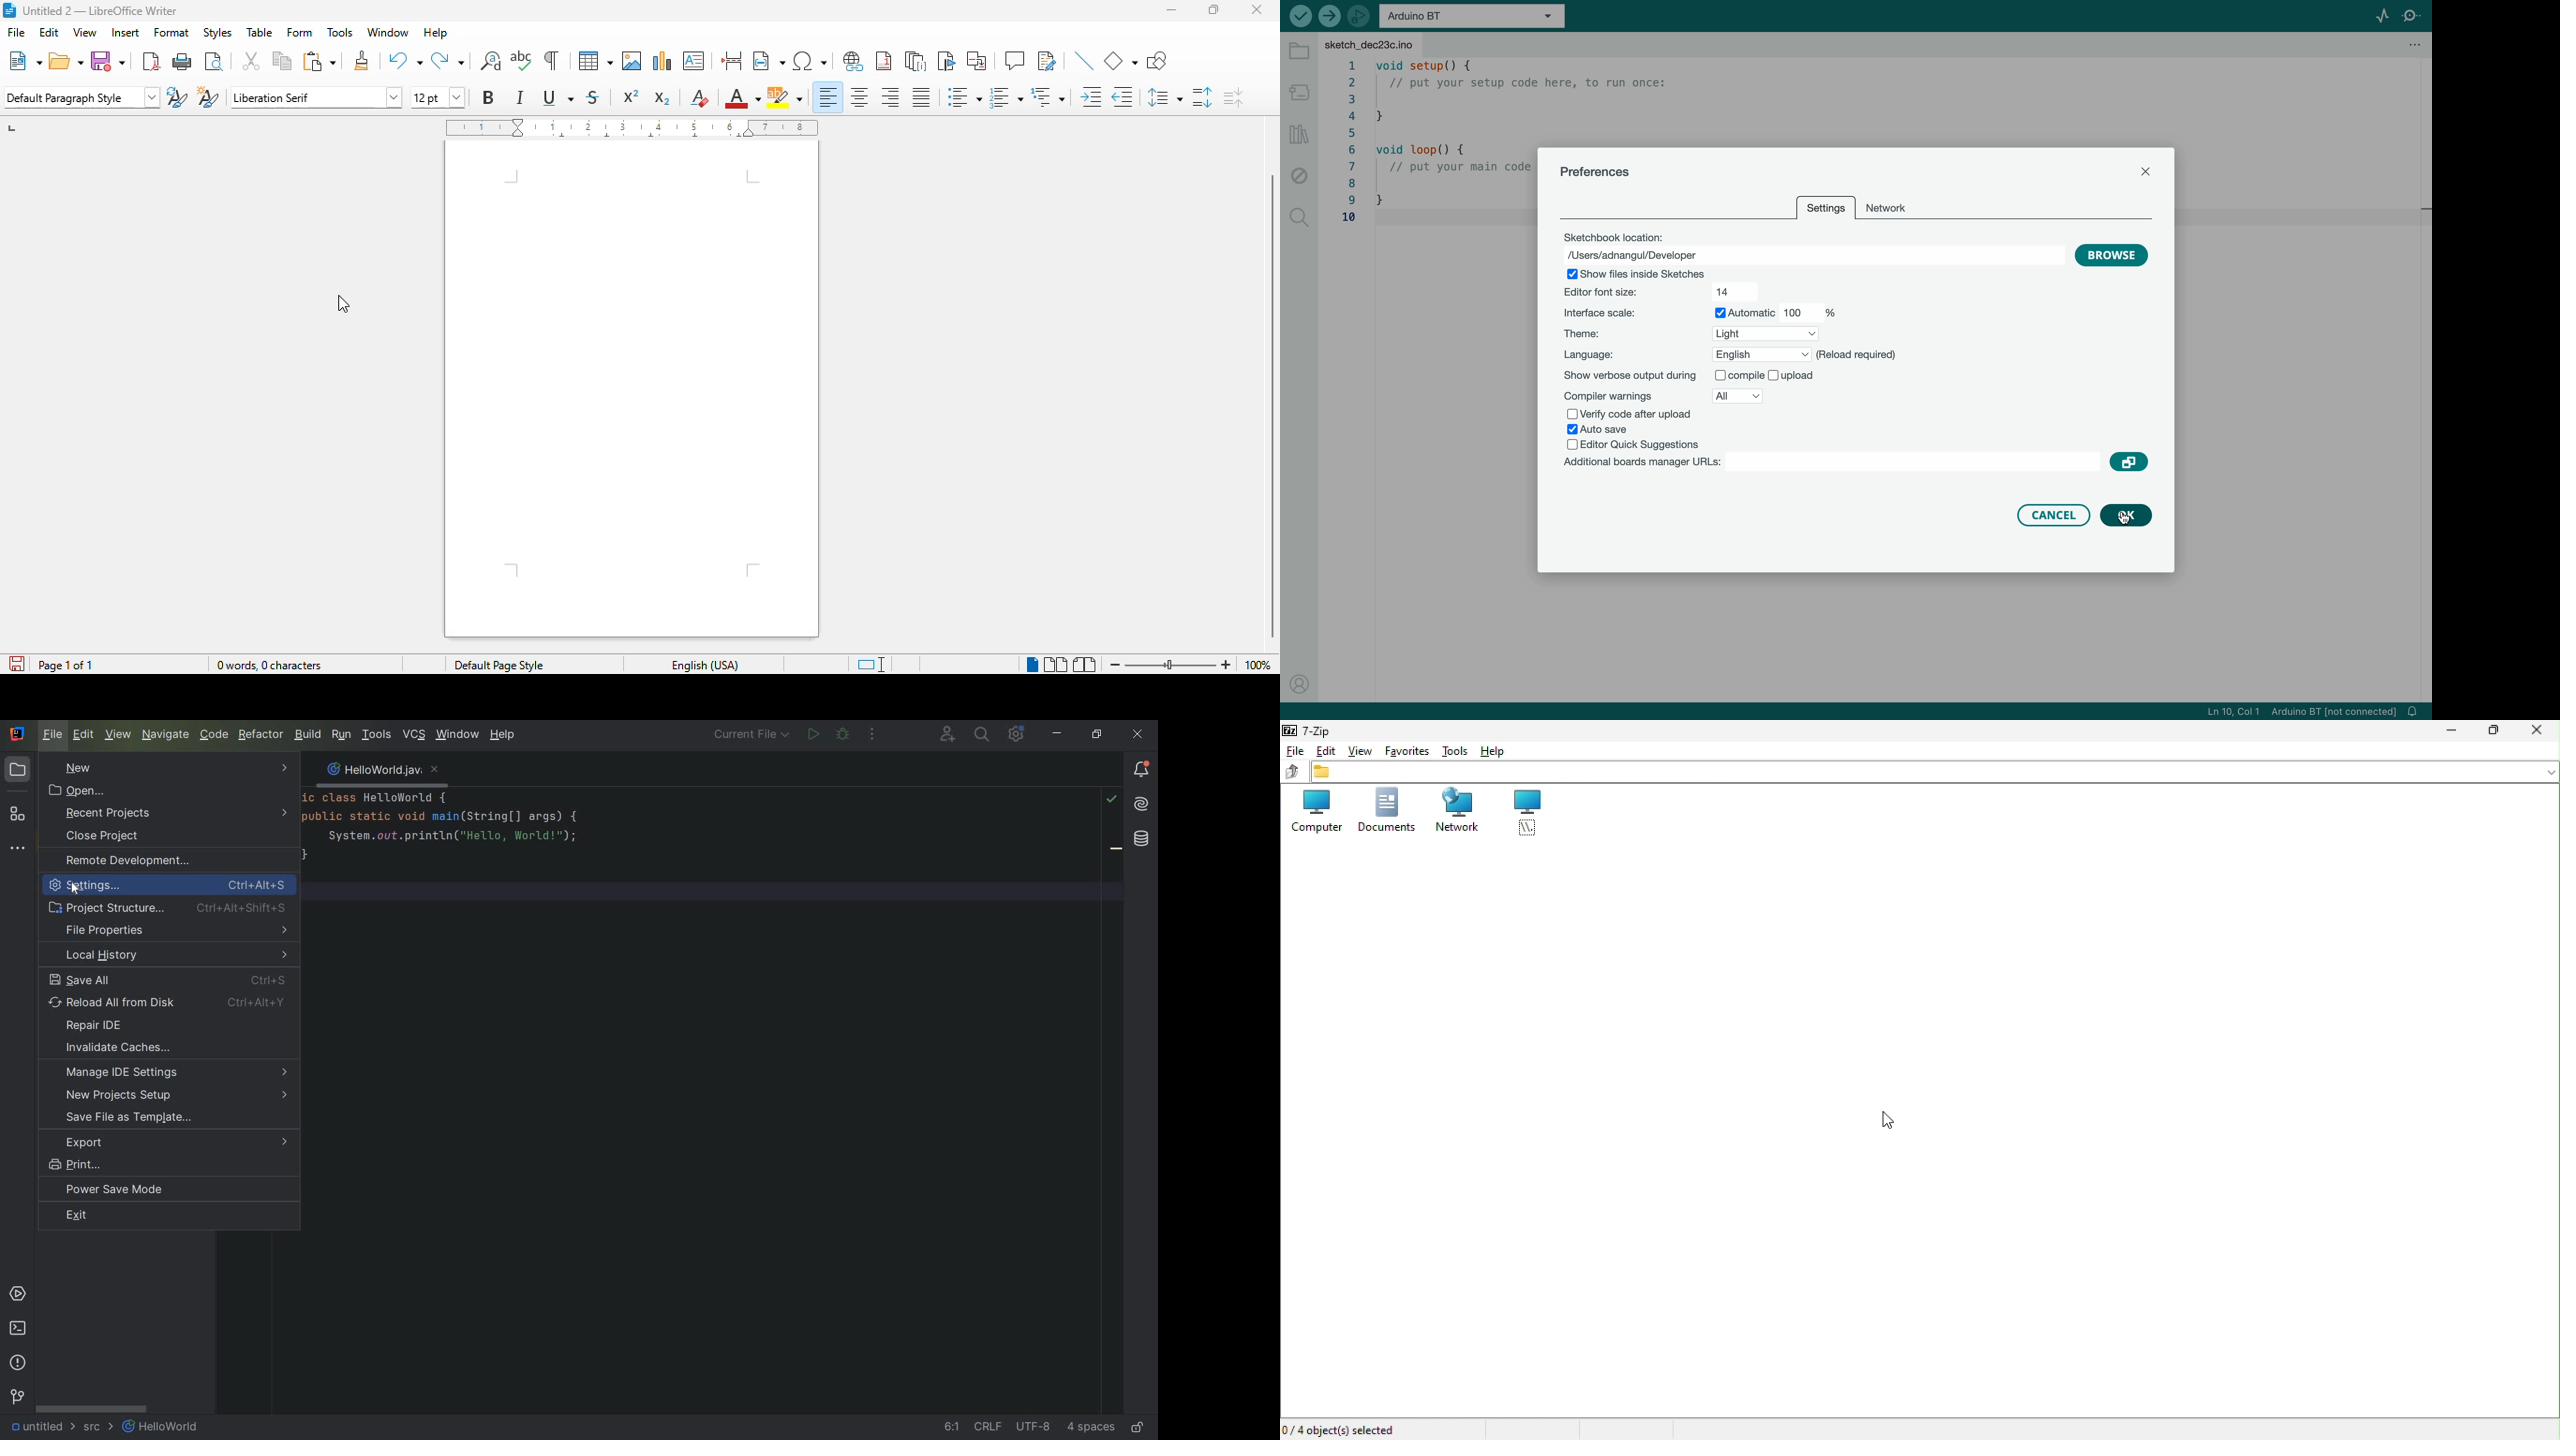 The image size is (2576, 1456). I want to click on underline, so click(558, 97).